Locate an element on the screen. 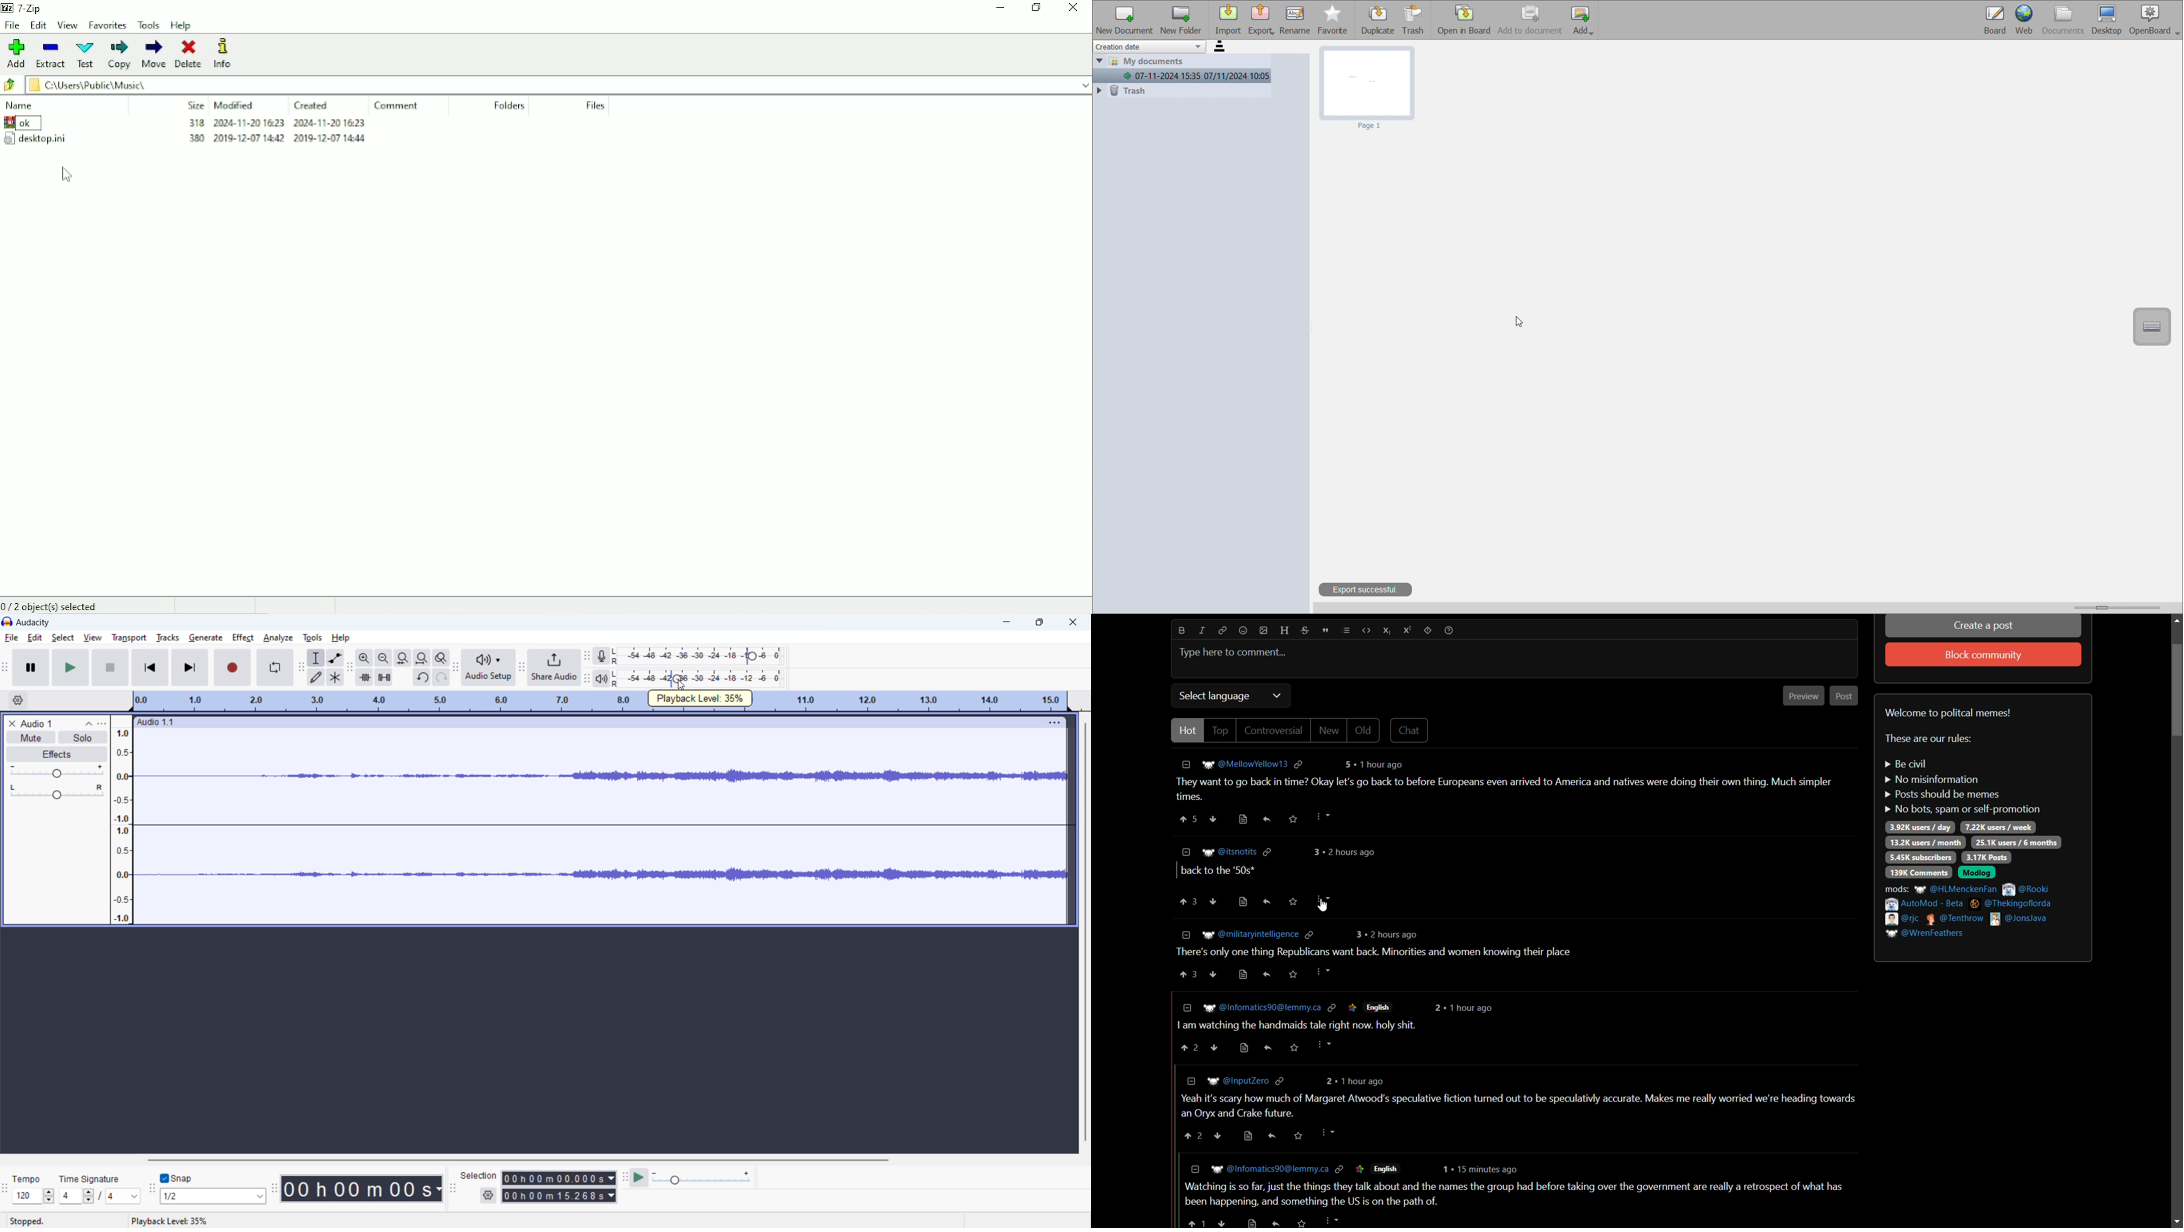  file is located at coordinates (11, 637).